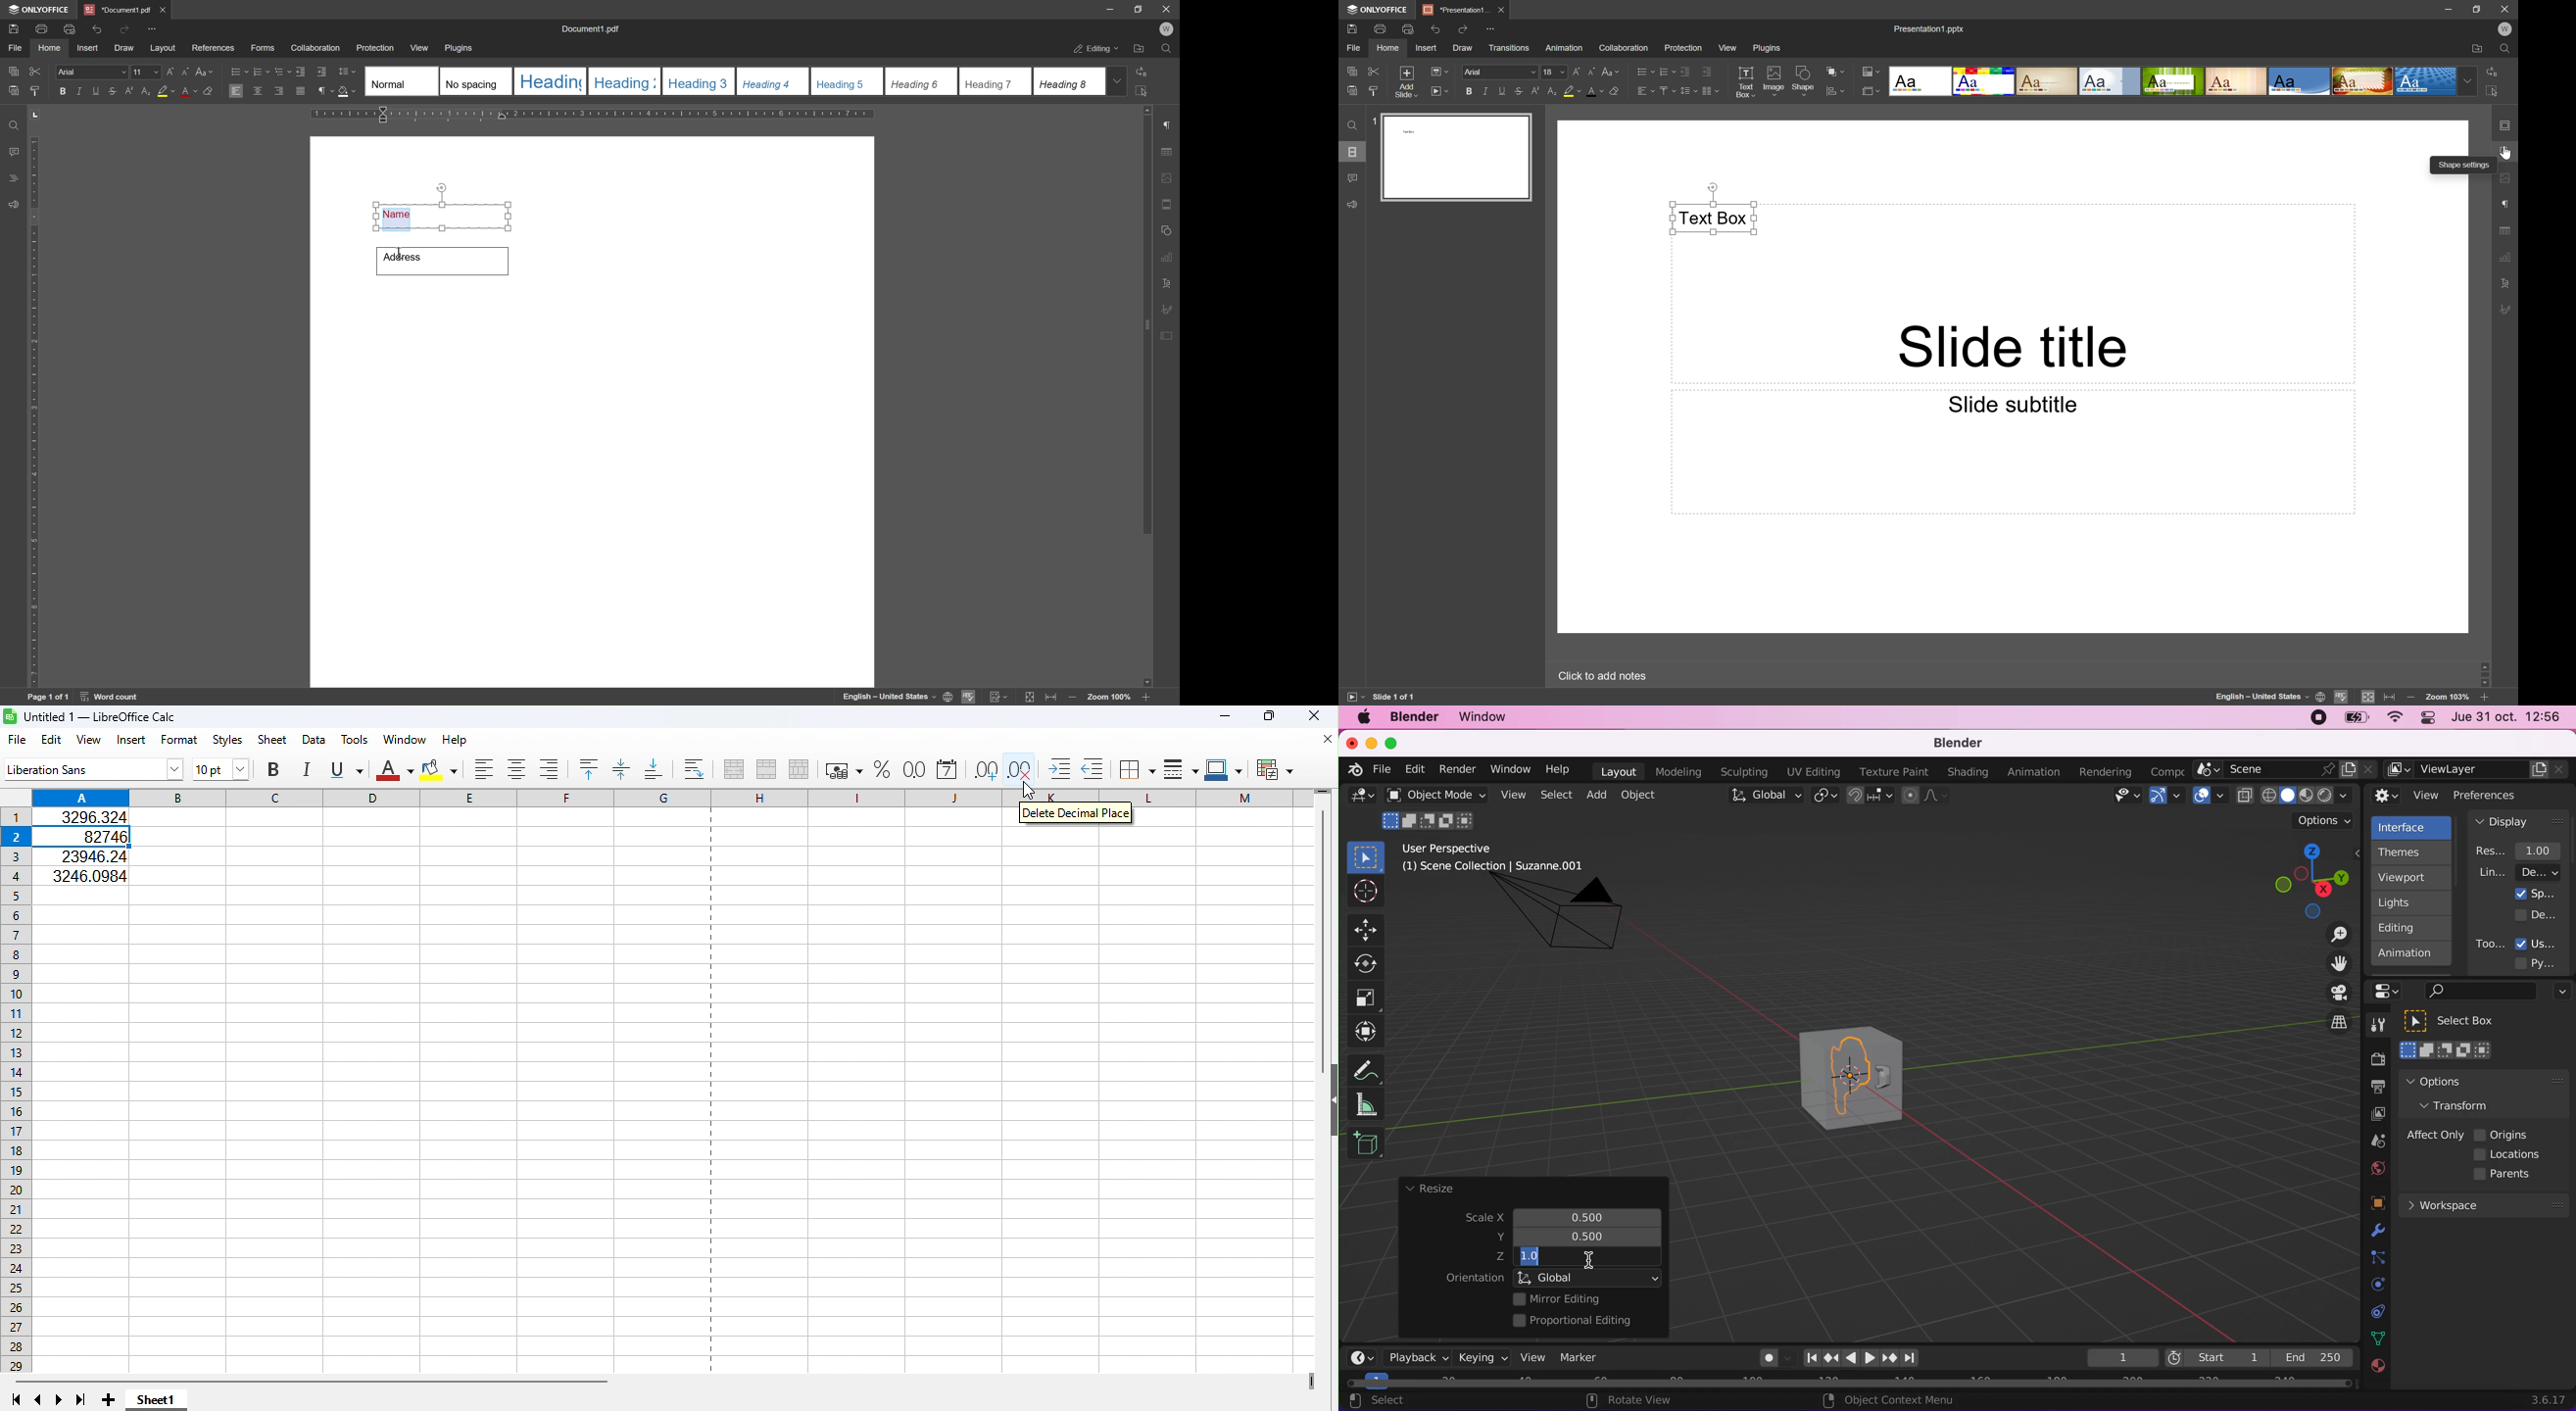  What do you see at coordinates (107, 698) in the screenshot?
I see `word count` at bounding box center [107, 698].